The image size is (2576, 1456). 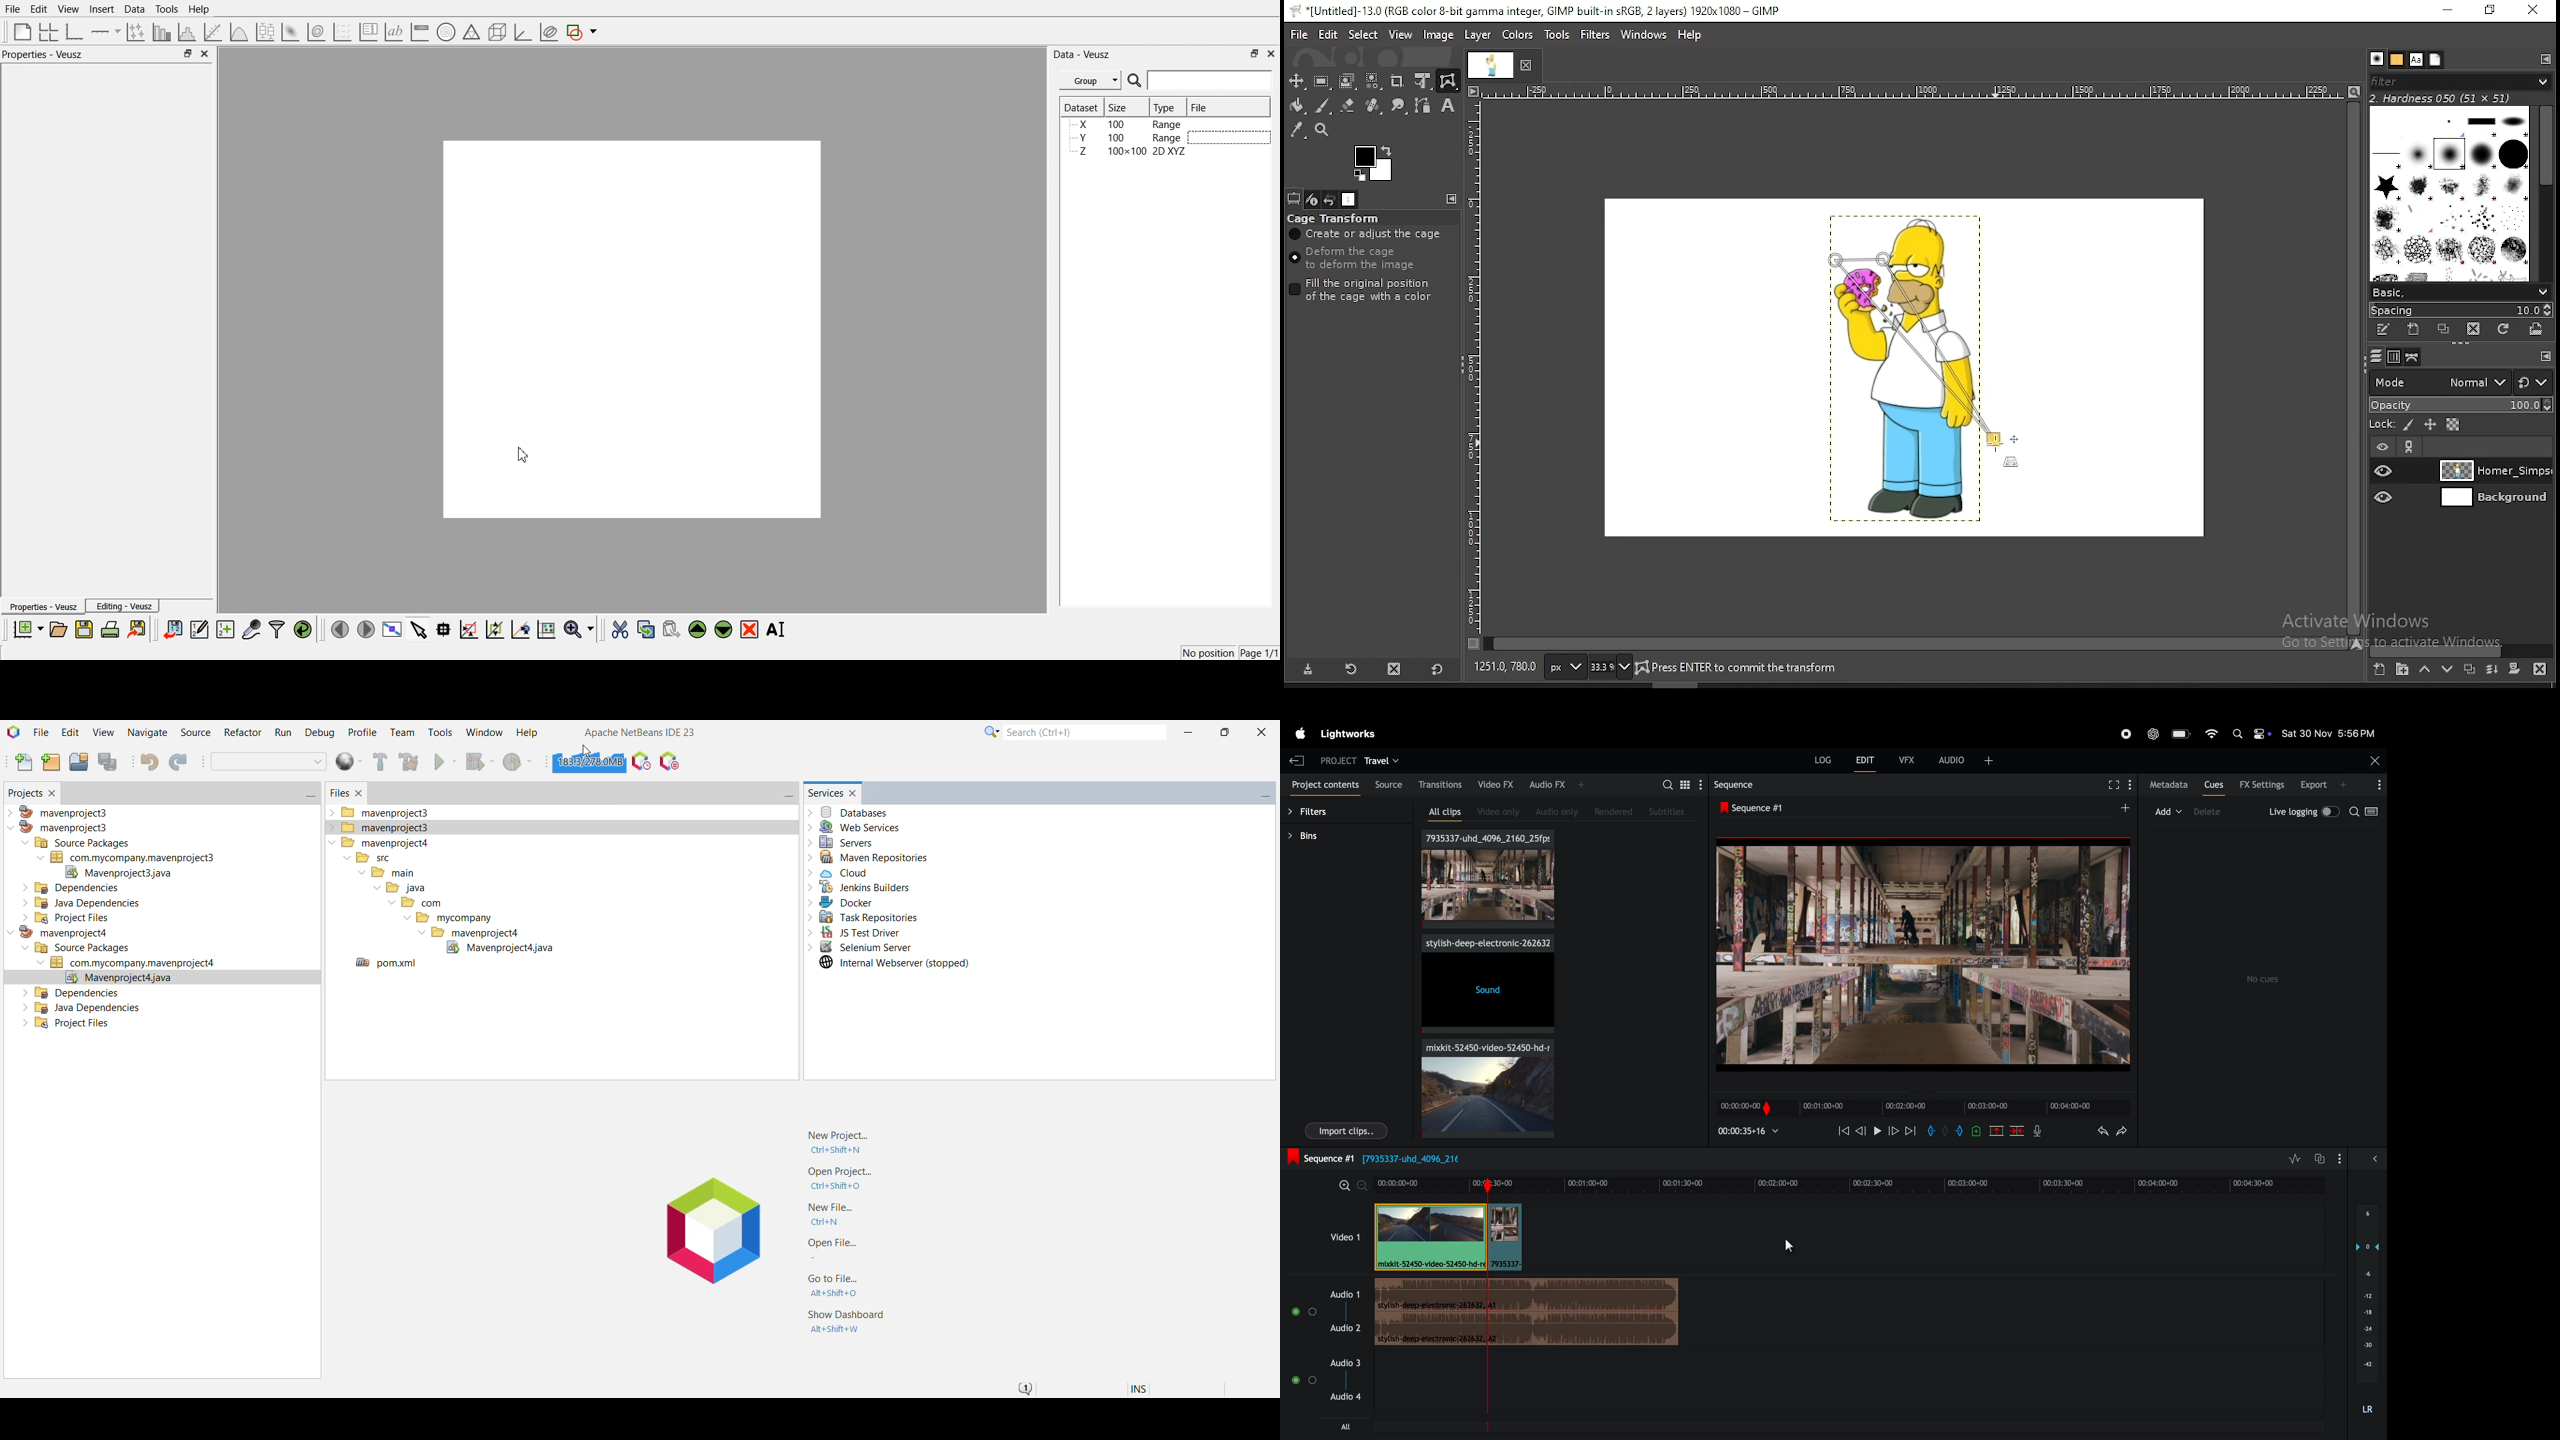 I want to click on Minimize Window Group, so click(x=1263, y=795).